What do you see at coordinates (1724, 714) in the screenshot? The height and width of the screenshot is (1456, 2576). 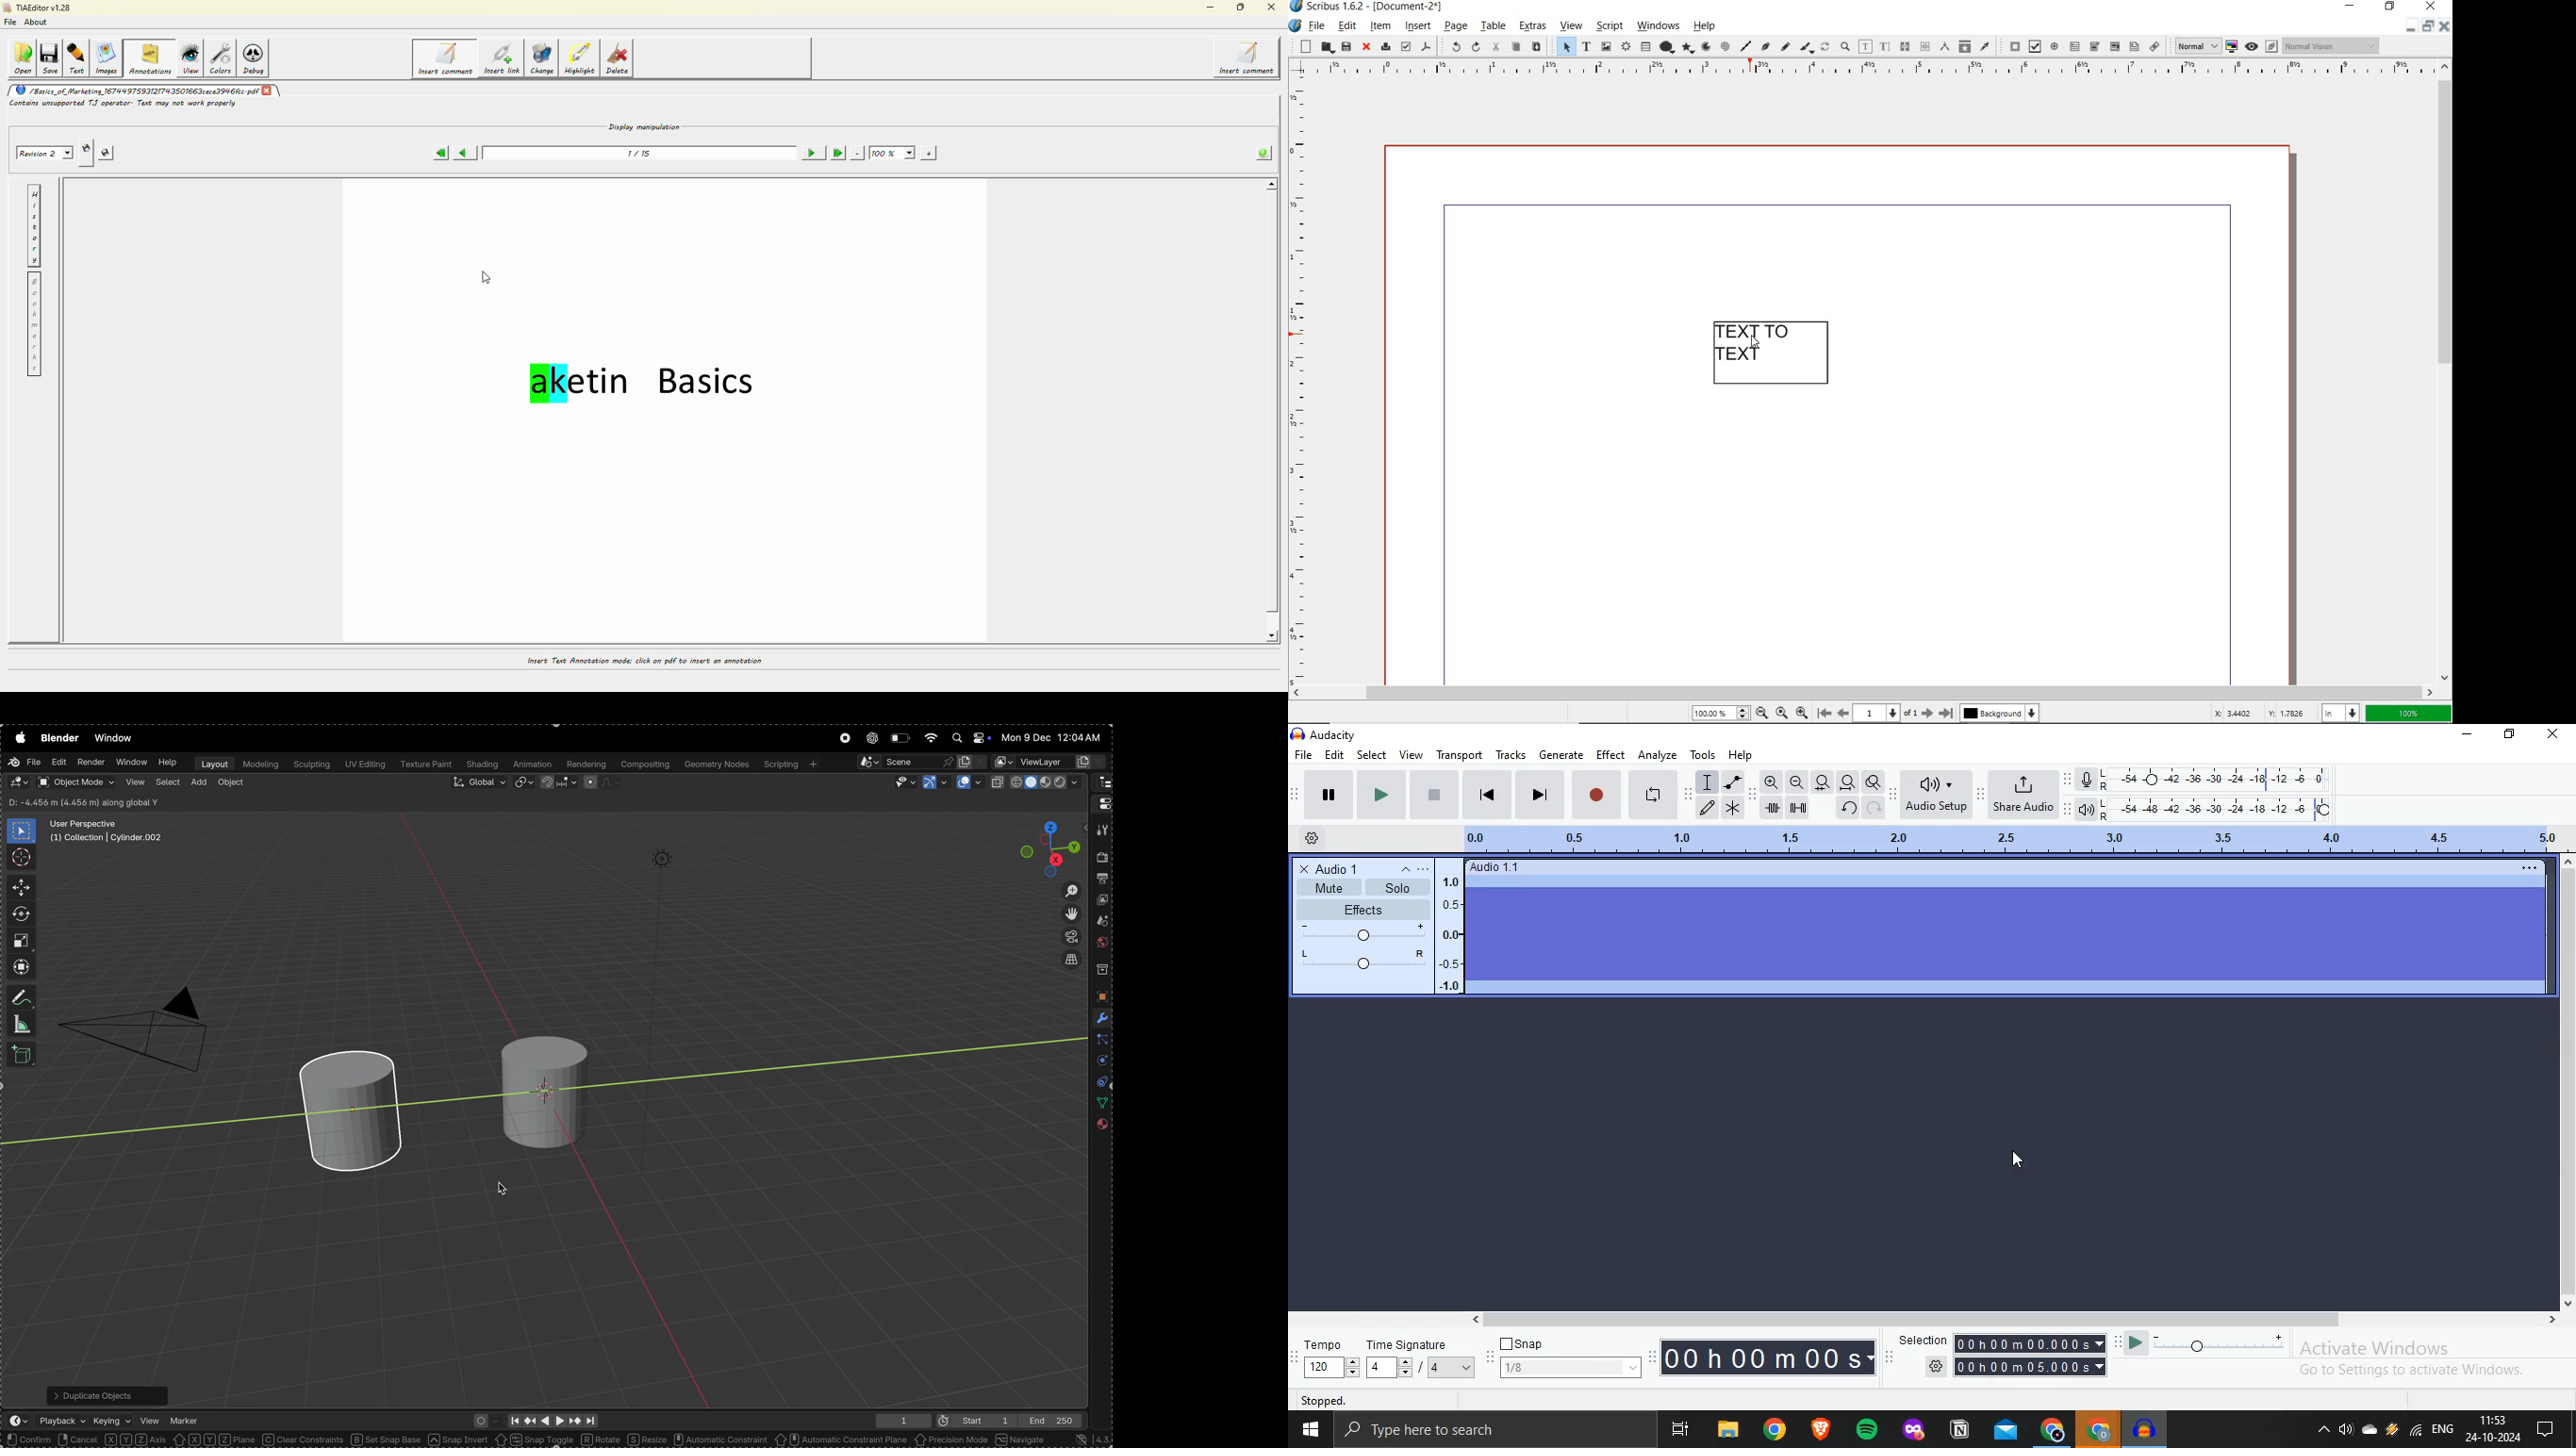 I see `zoom level` at bounding box center [1724, 714].